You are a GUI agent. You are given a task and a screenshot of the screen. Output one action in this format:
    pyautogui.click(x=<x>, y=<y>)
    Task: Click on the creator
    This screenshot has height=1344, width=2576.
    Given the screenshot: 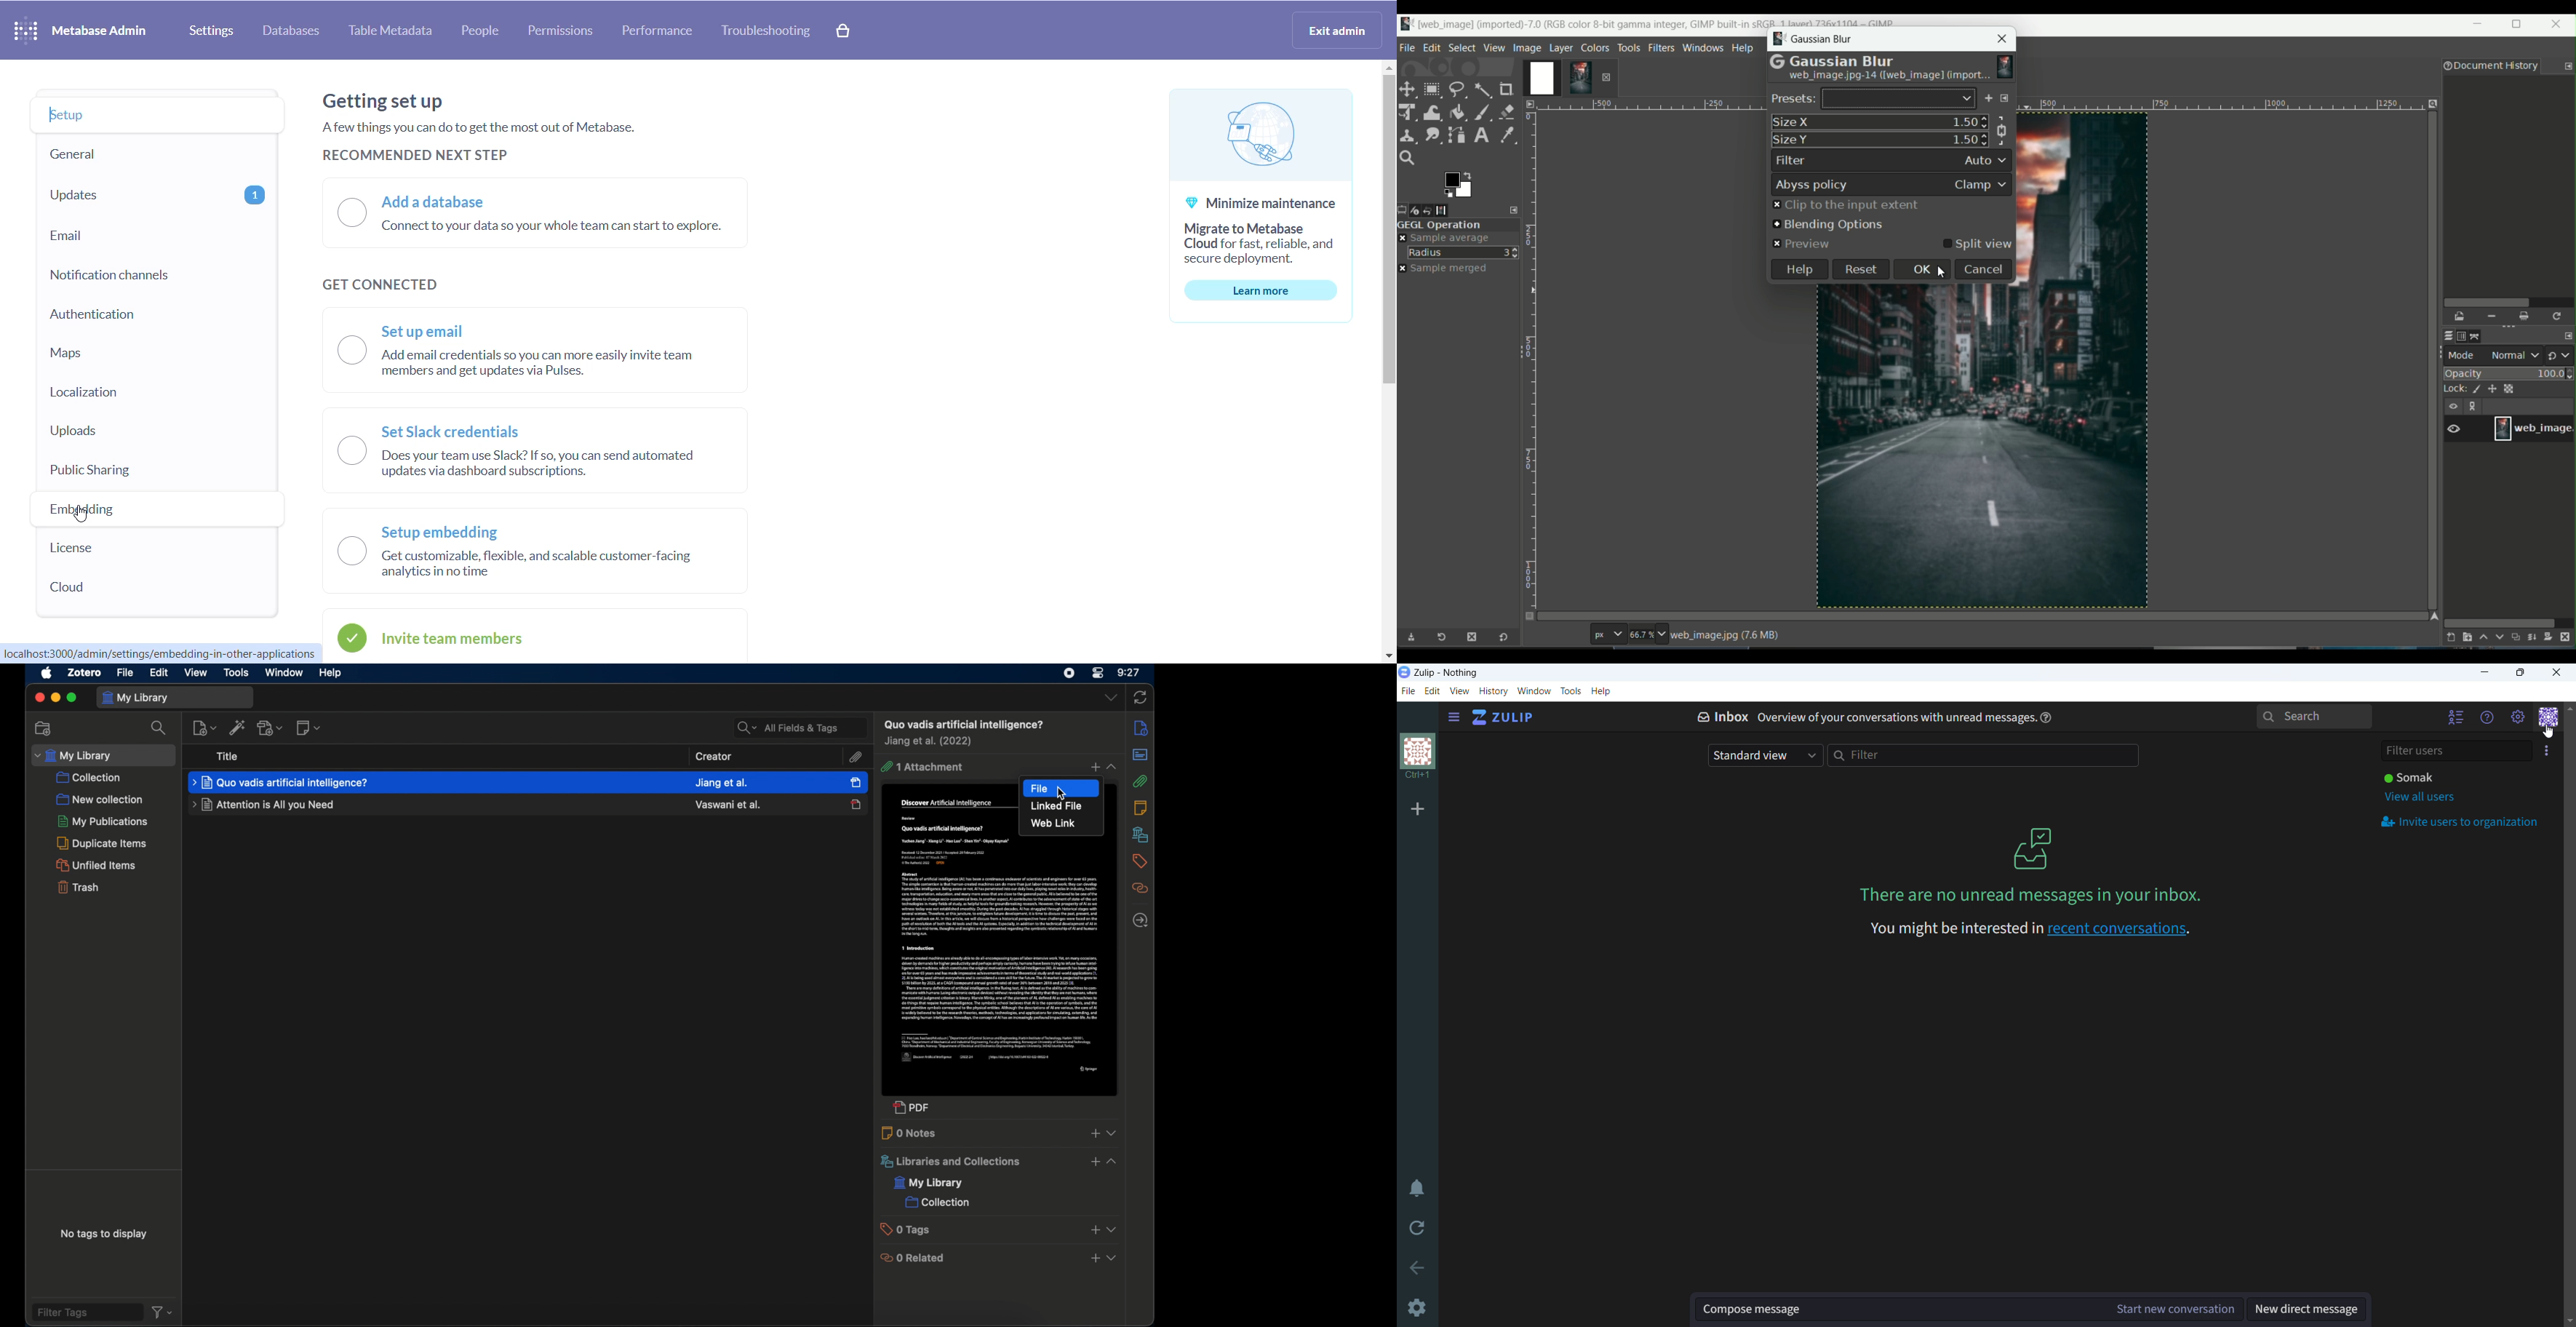 What is the action you would take?
    pyautogui.click(x=727, y=805)
    